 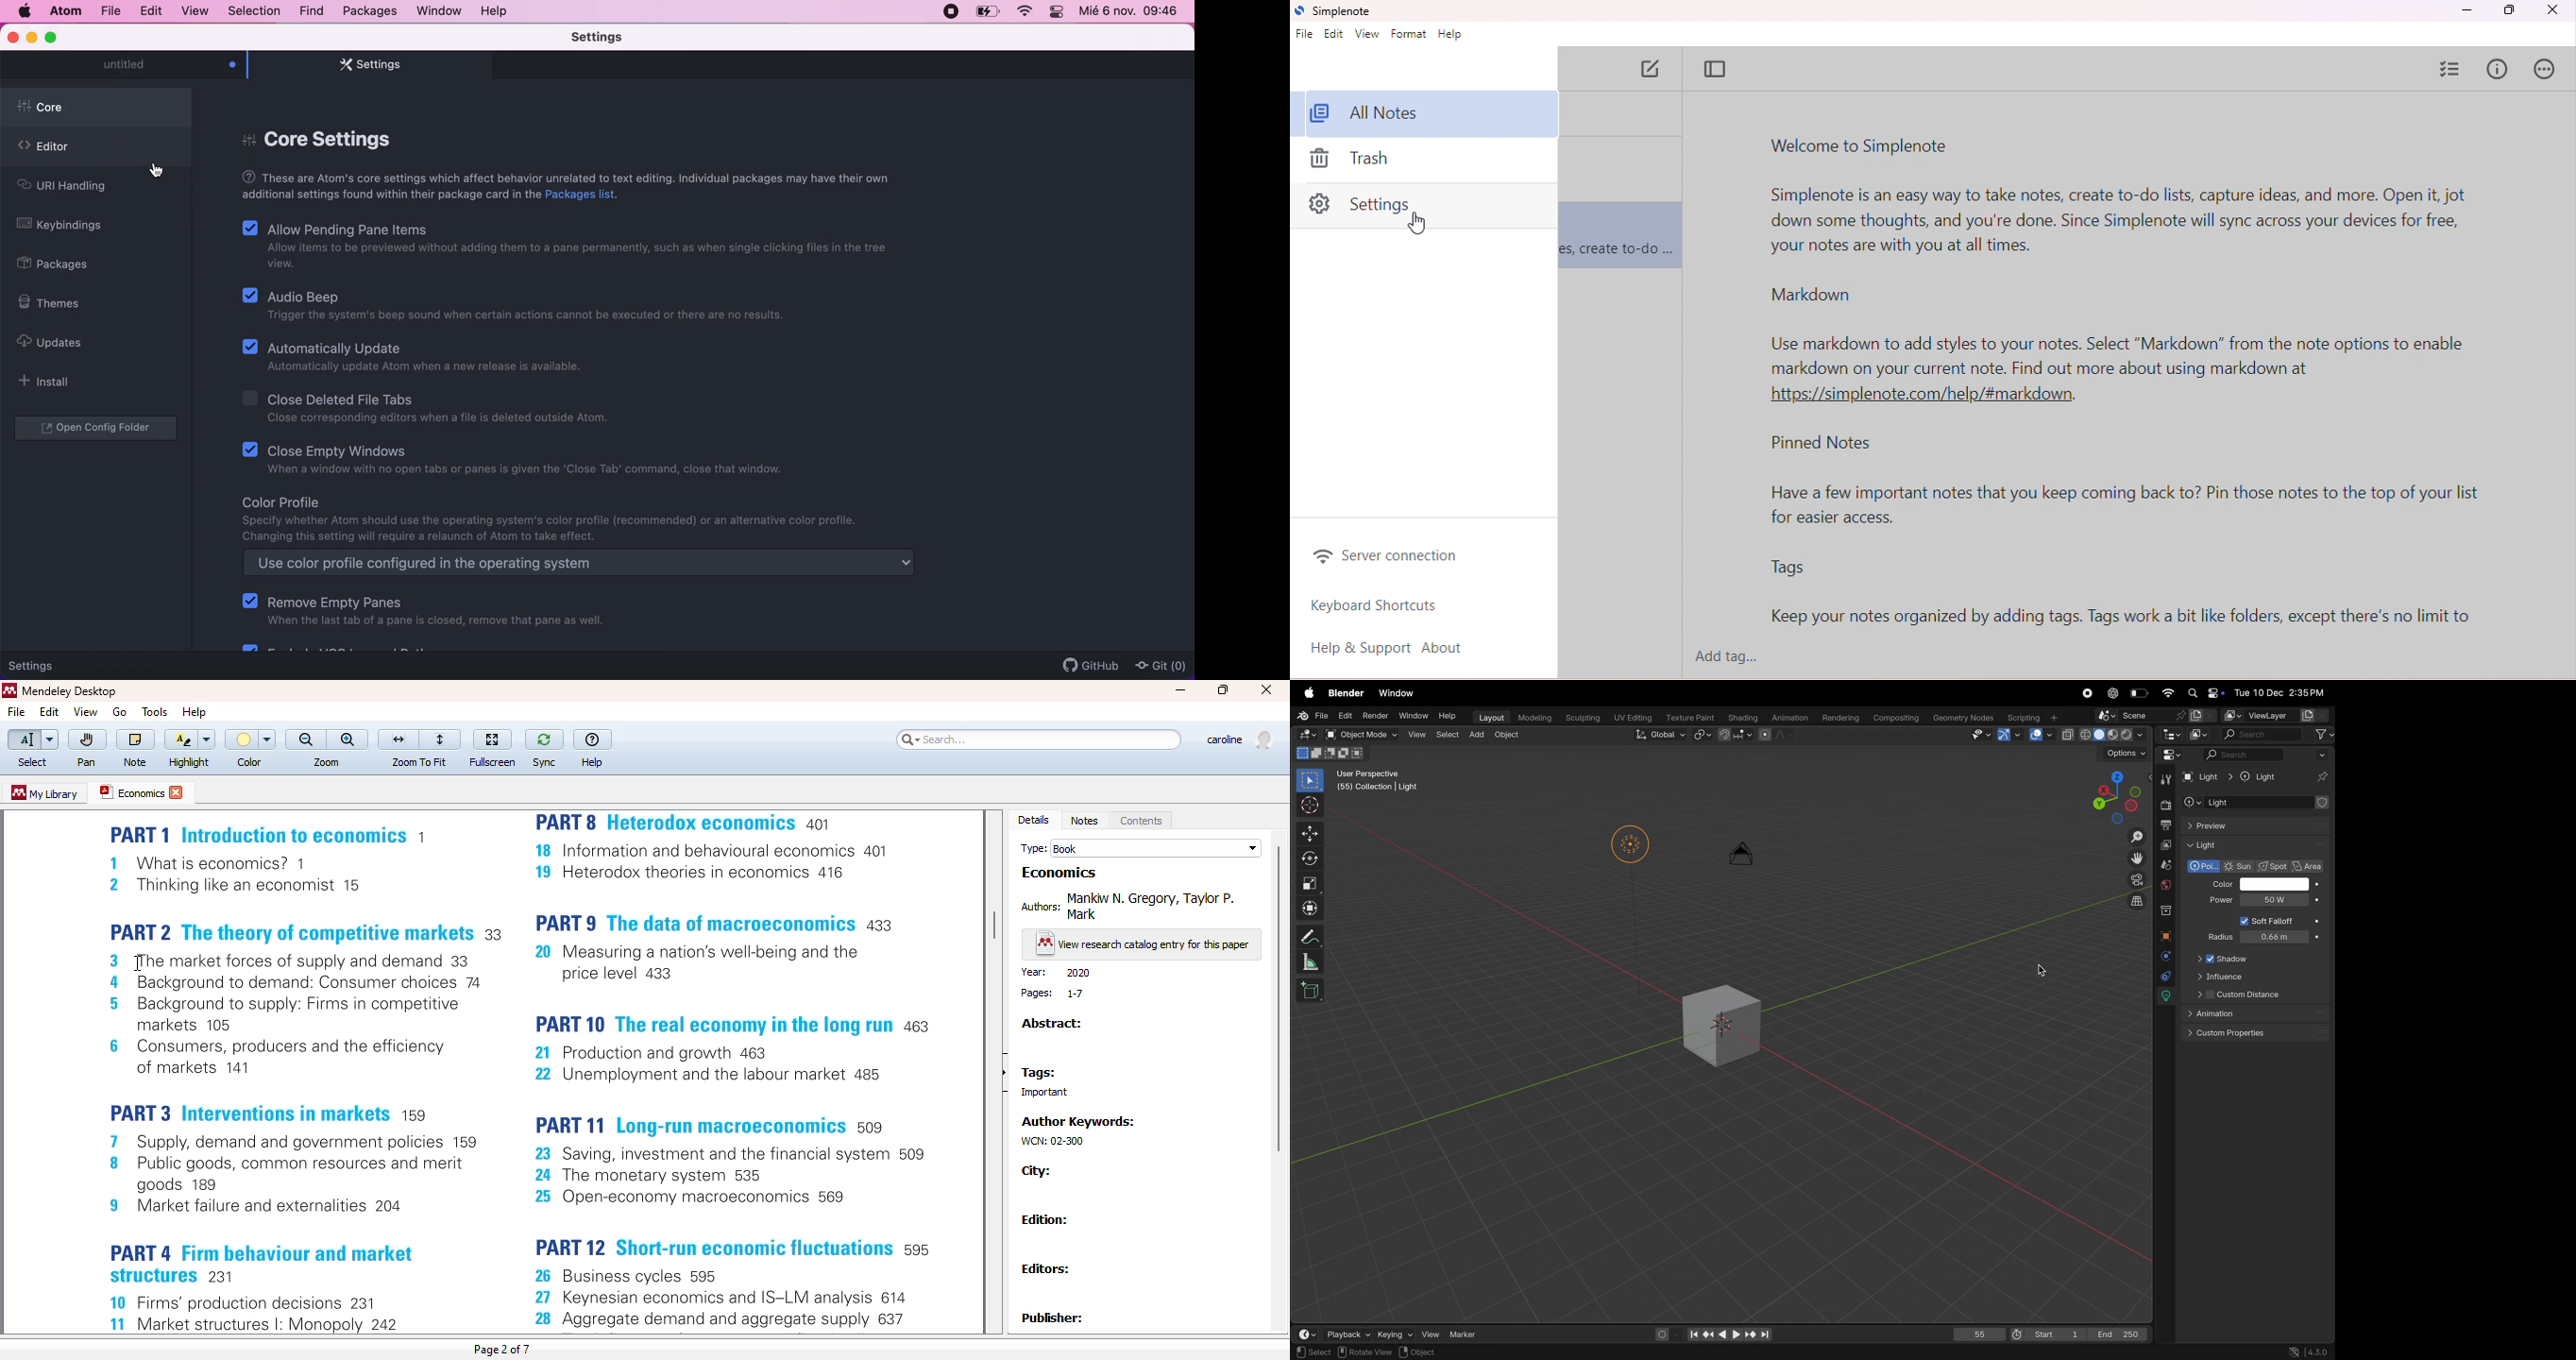 I want to click on notes, so click(x=1084, y=821).